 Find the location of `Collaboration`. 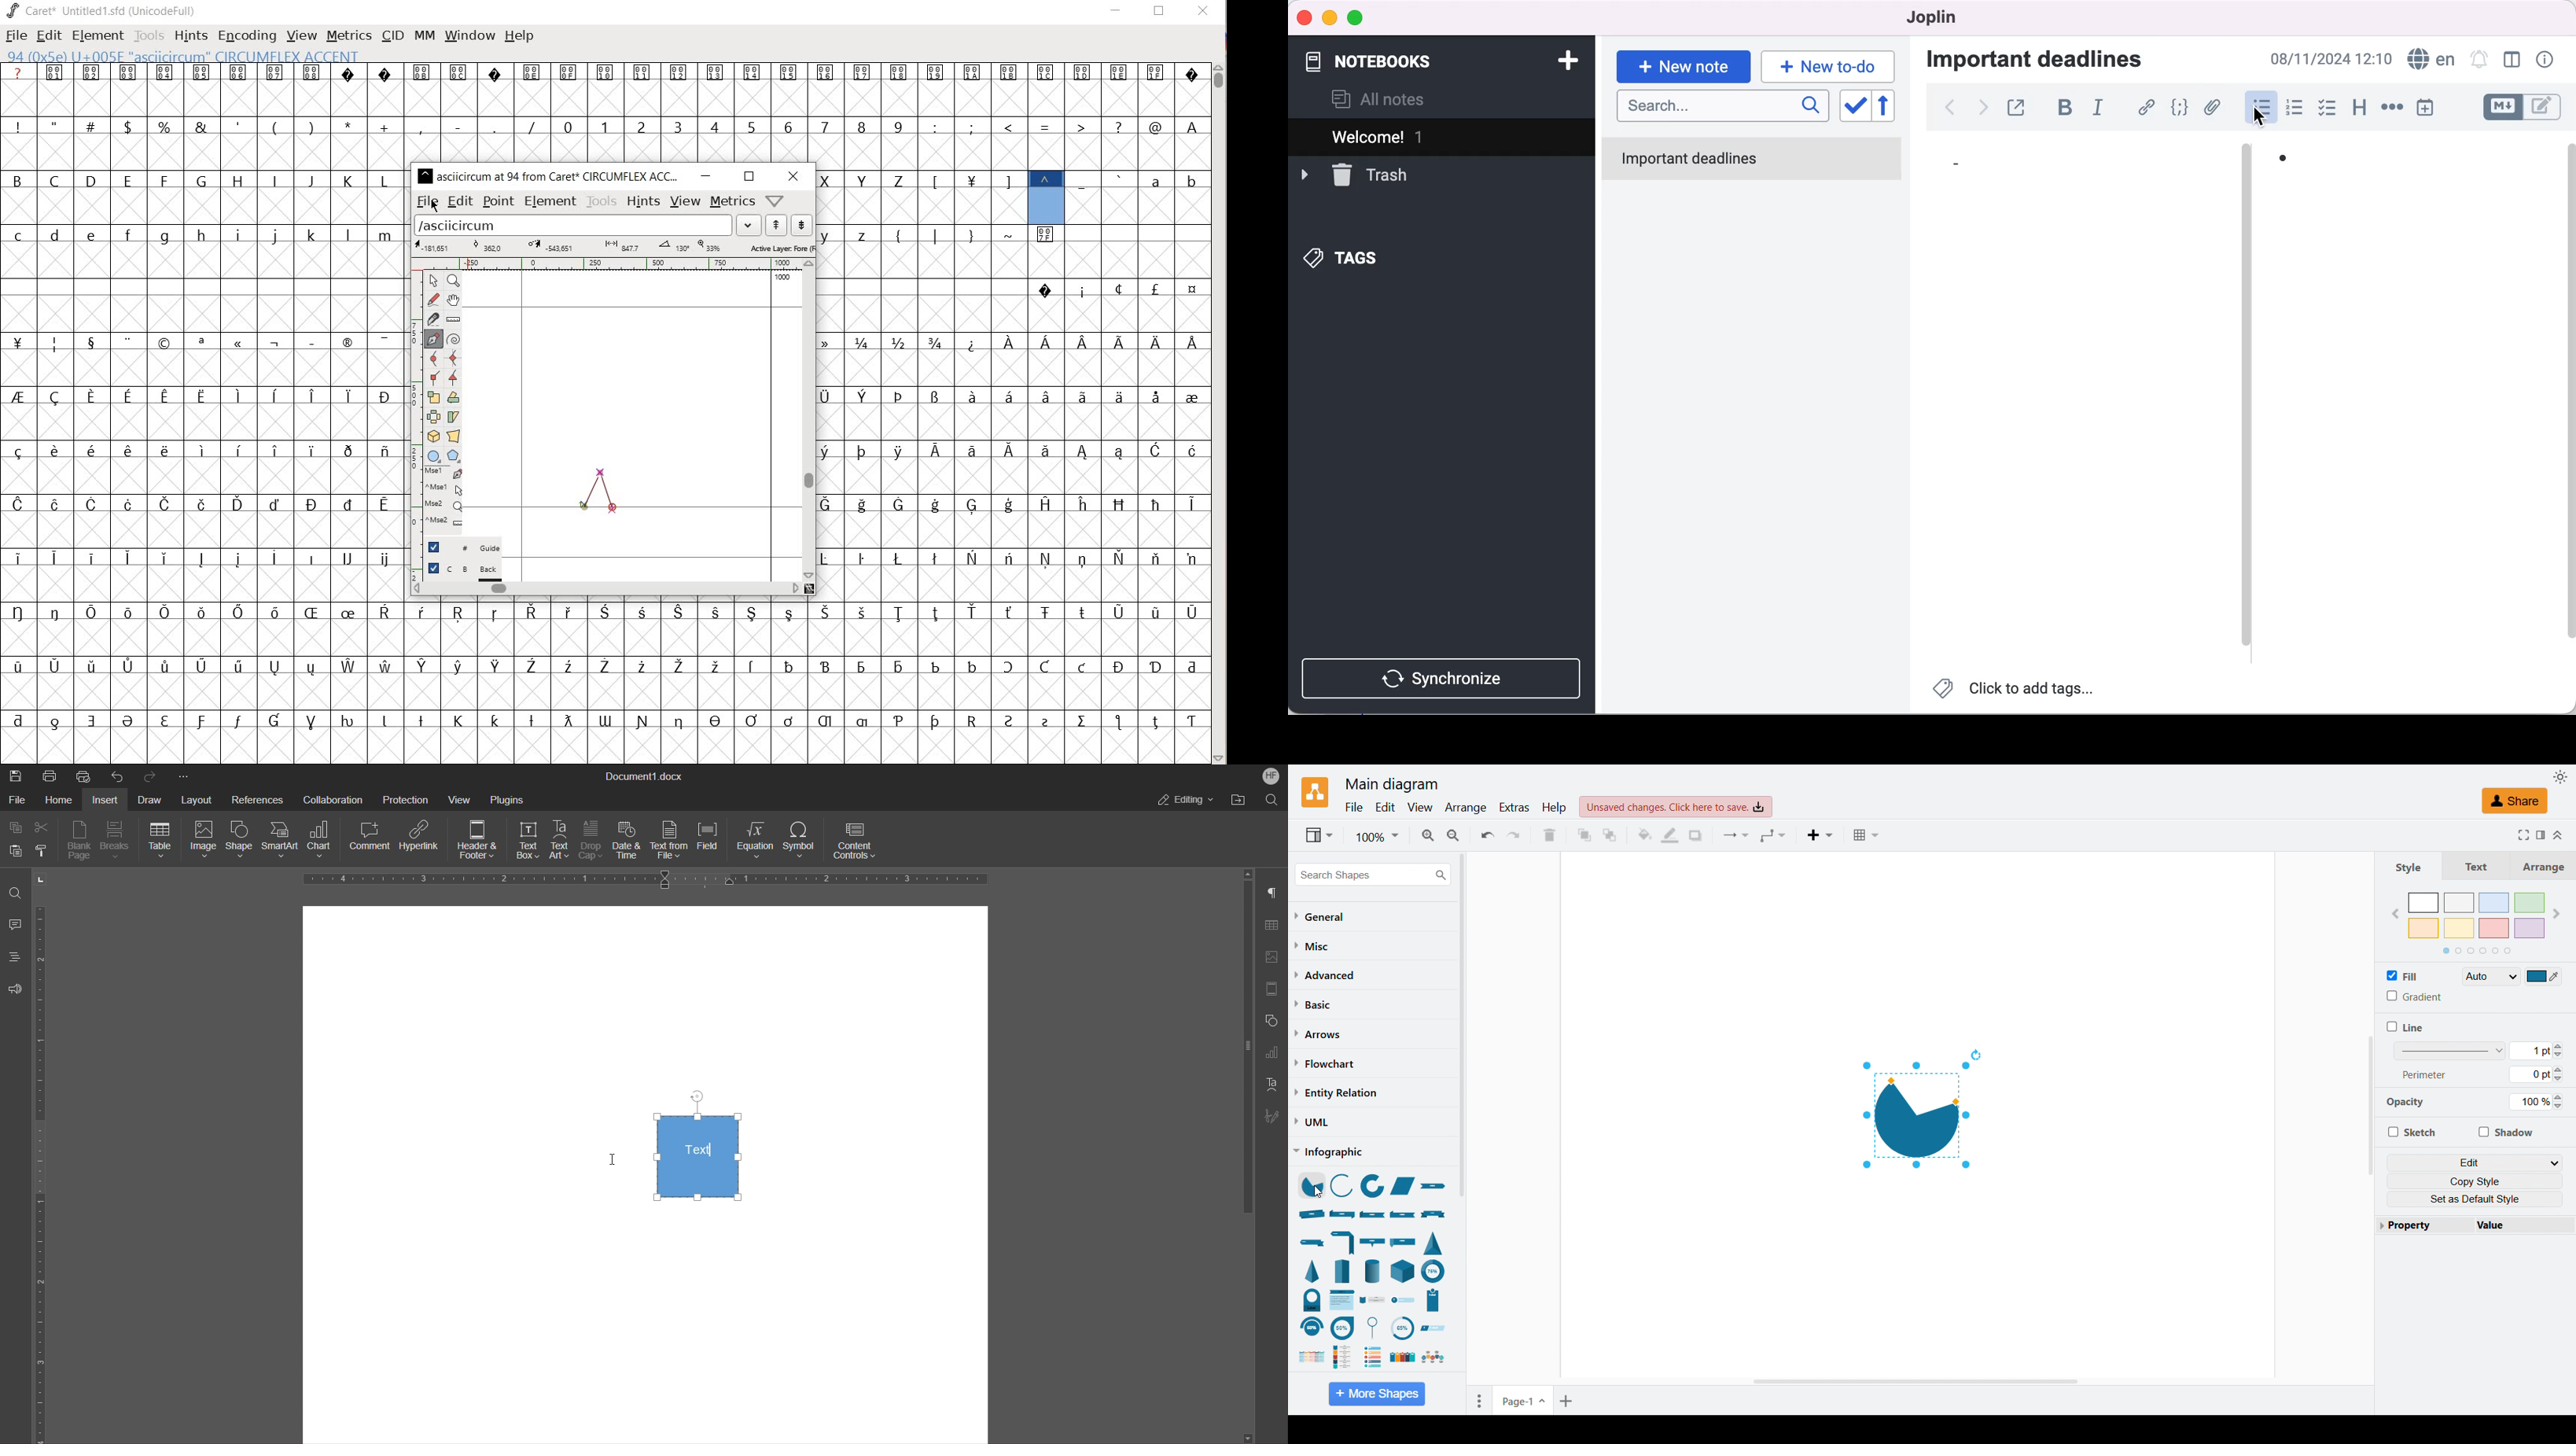

Collaboration is located at coordinates (332, 799).